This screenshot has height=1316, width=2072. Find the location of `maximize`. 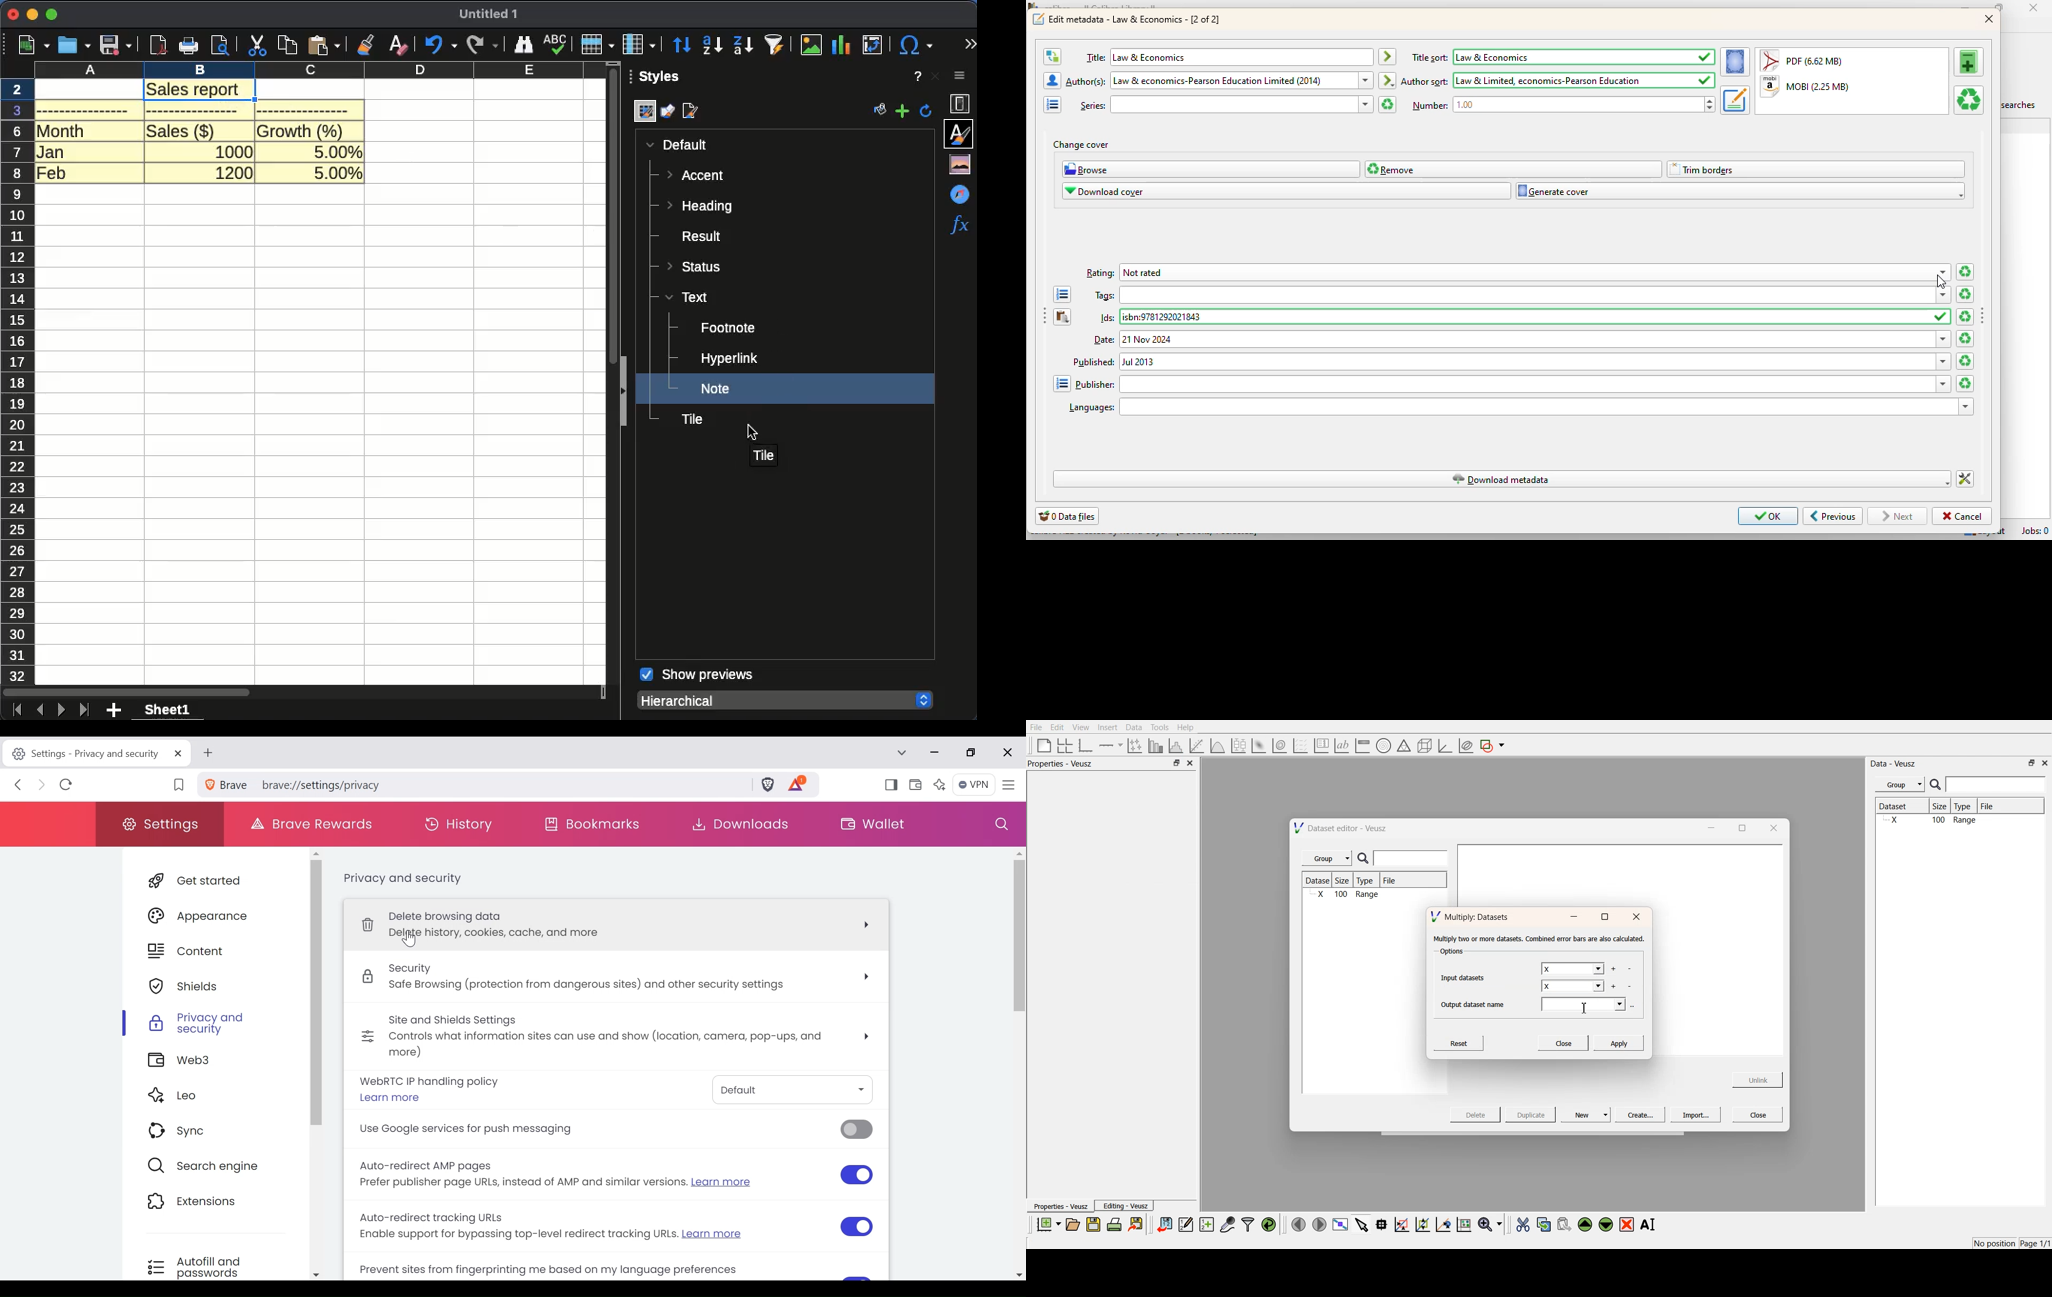

maximize is located at coordinates (53, 15).